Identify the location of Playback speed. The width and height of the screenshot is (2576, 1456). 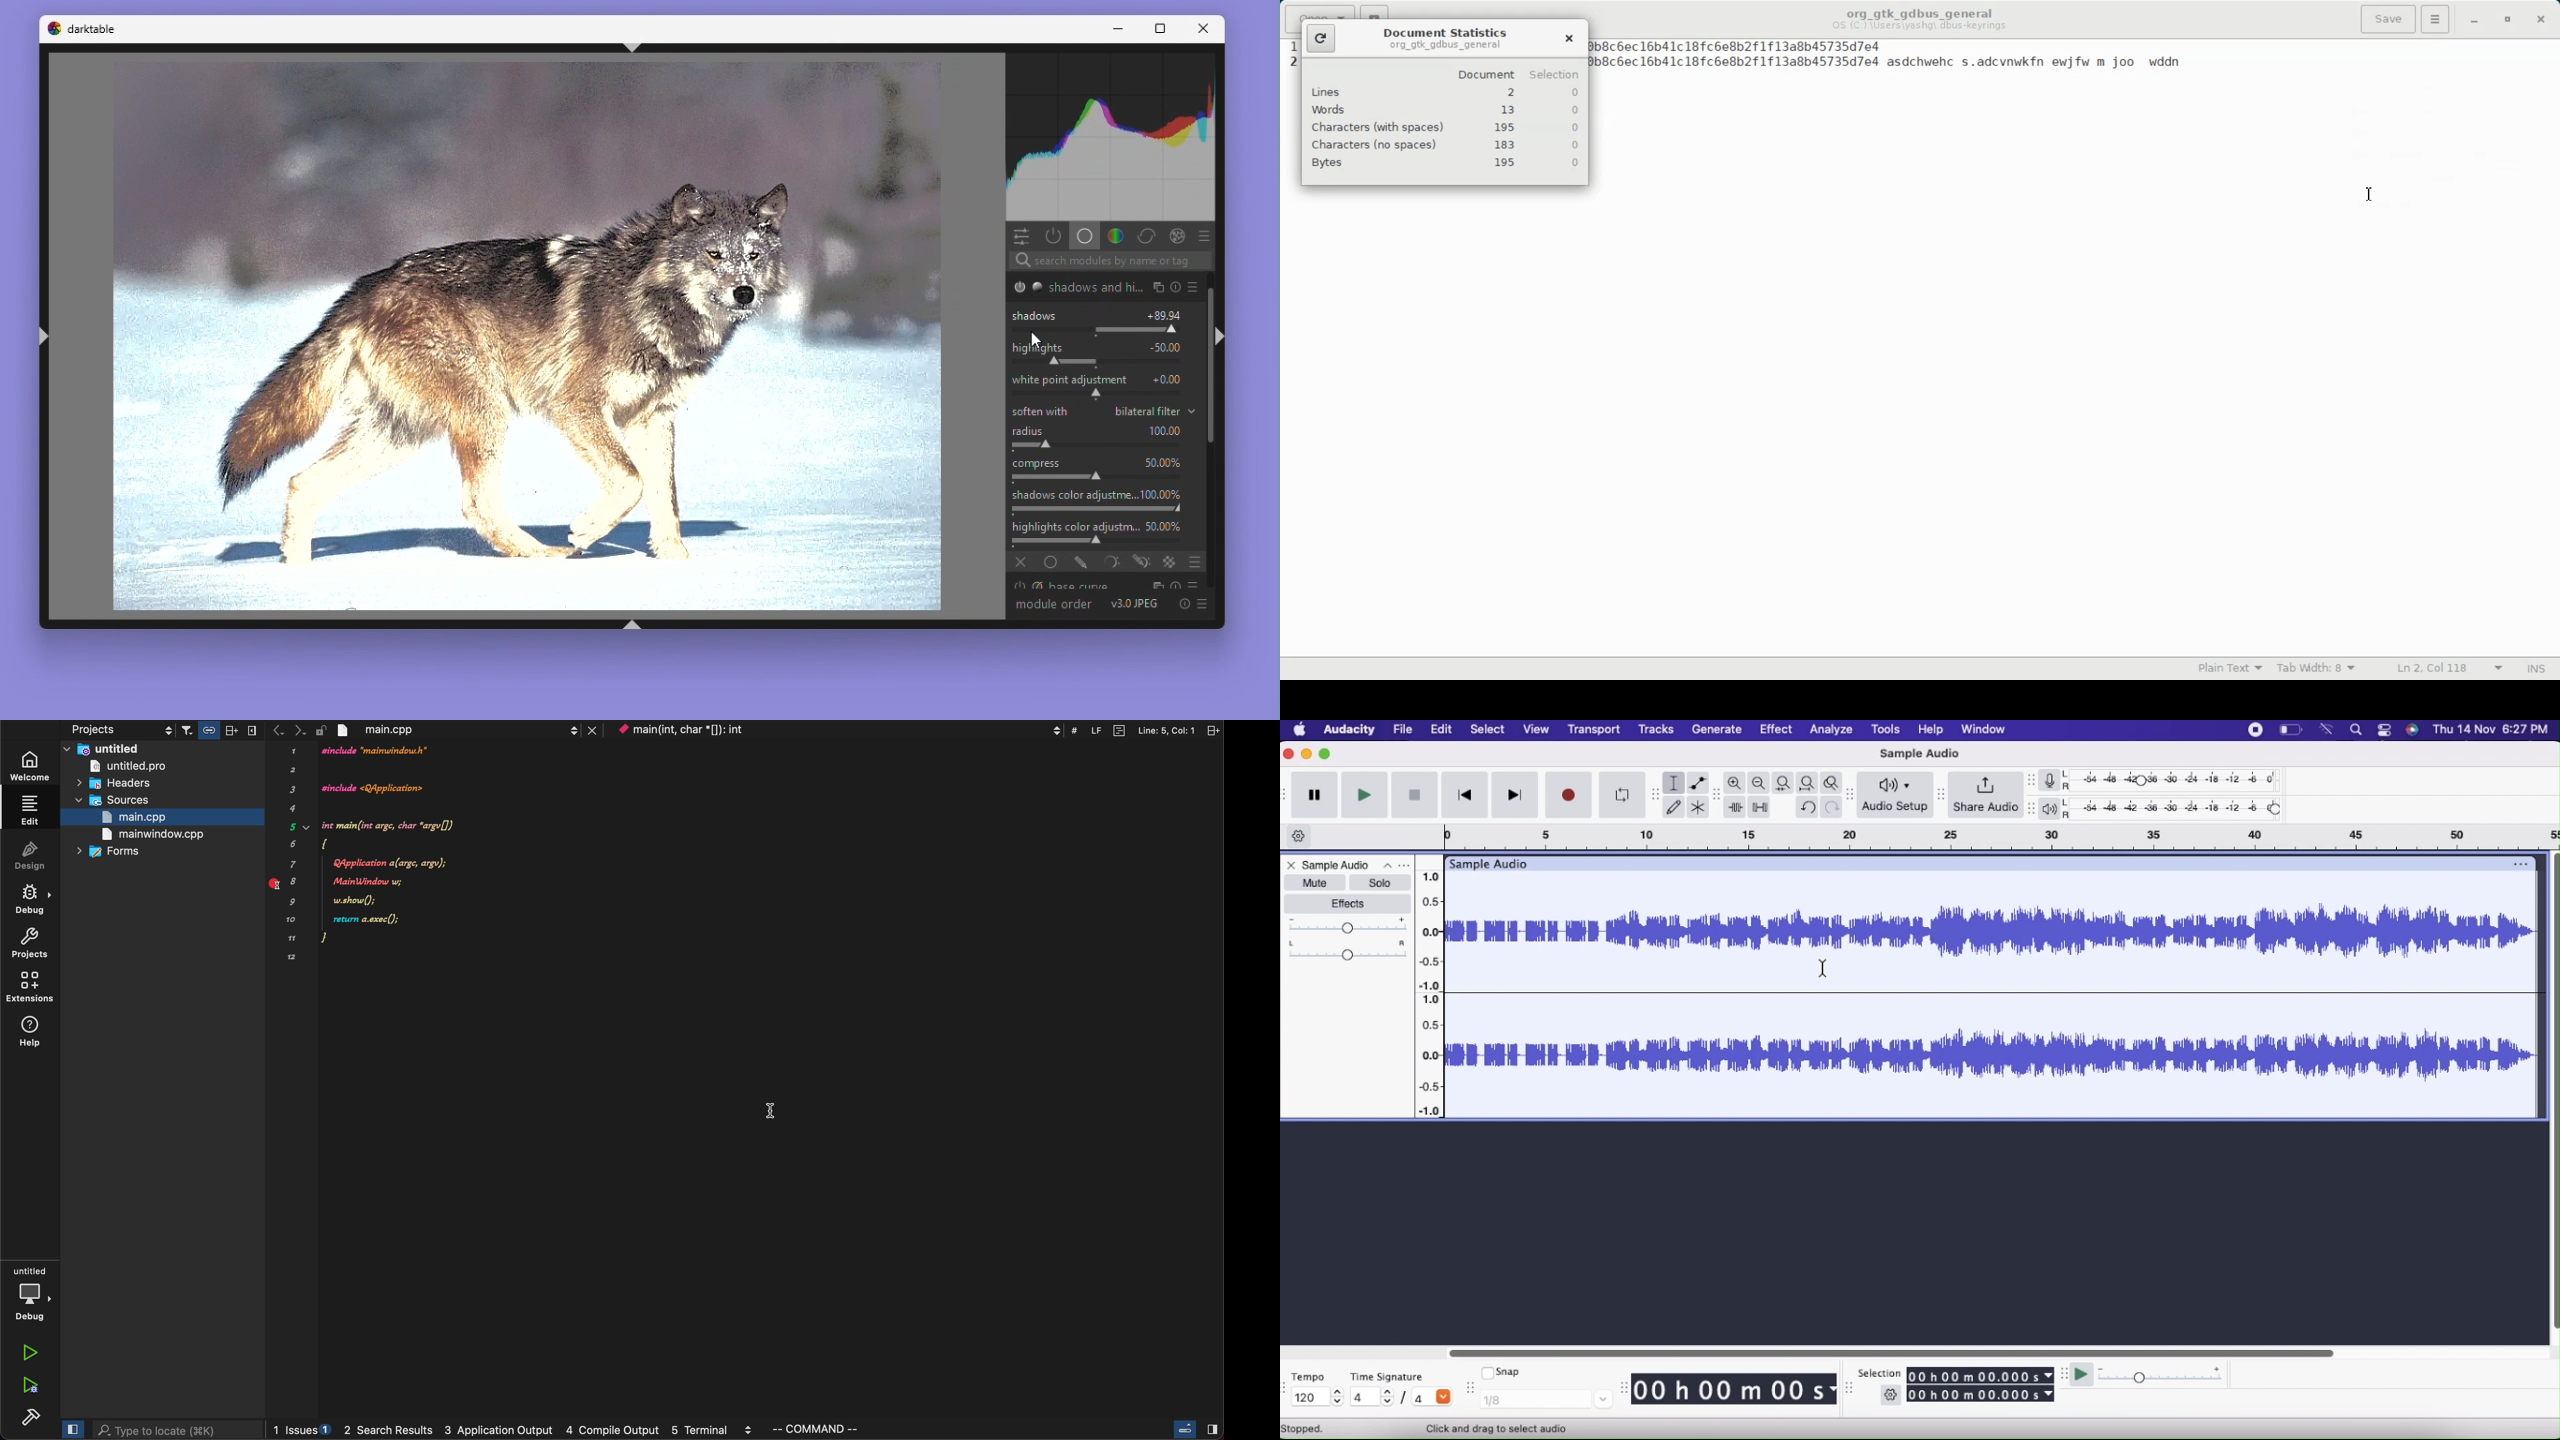
(2167, 1376).